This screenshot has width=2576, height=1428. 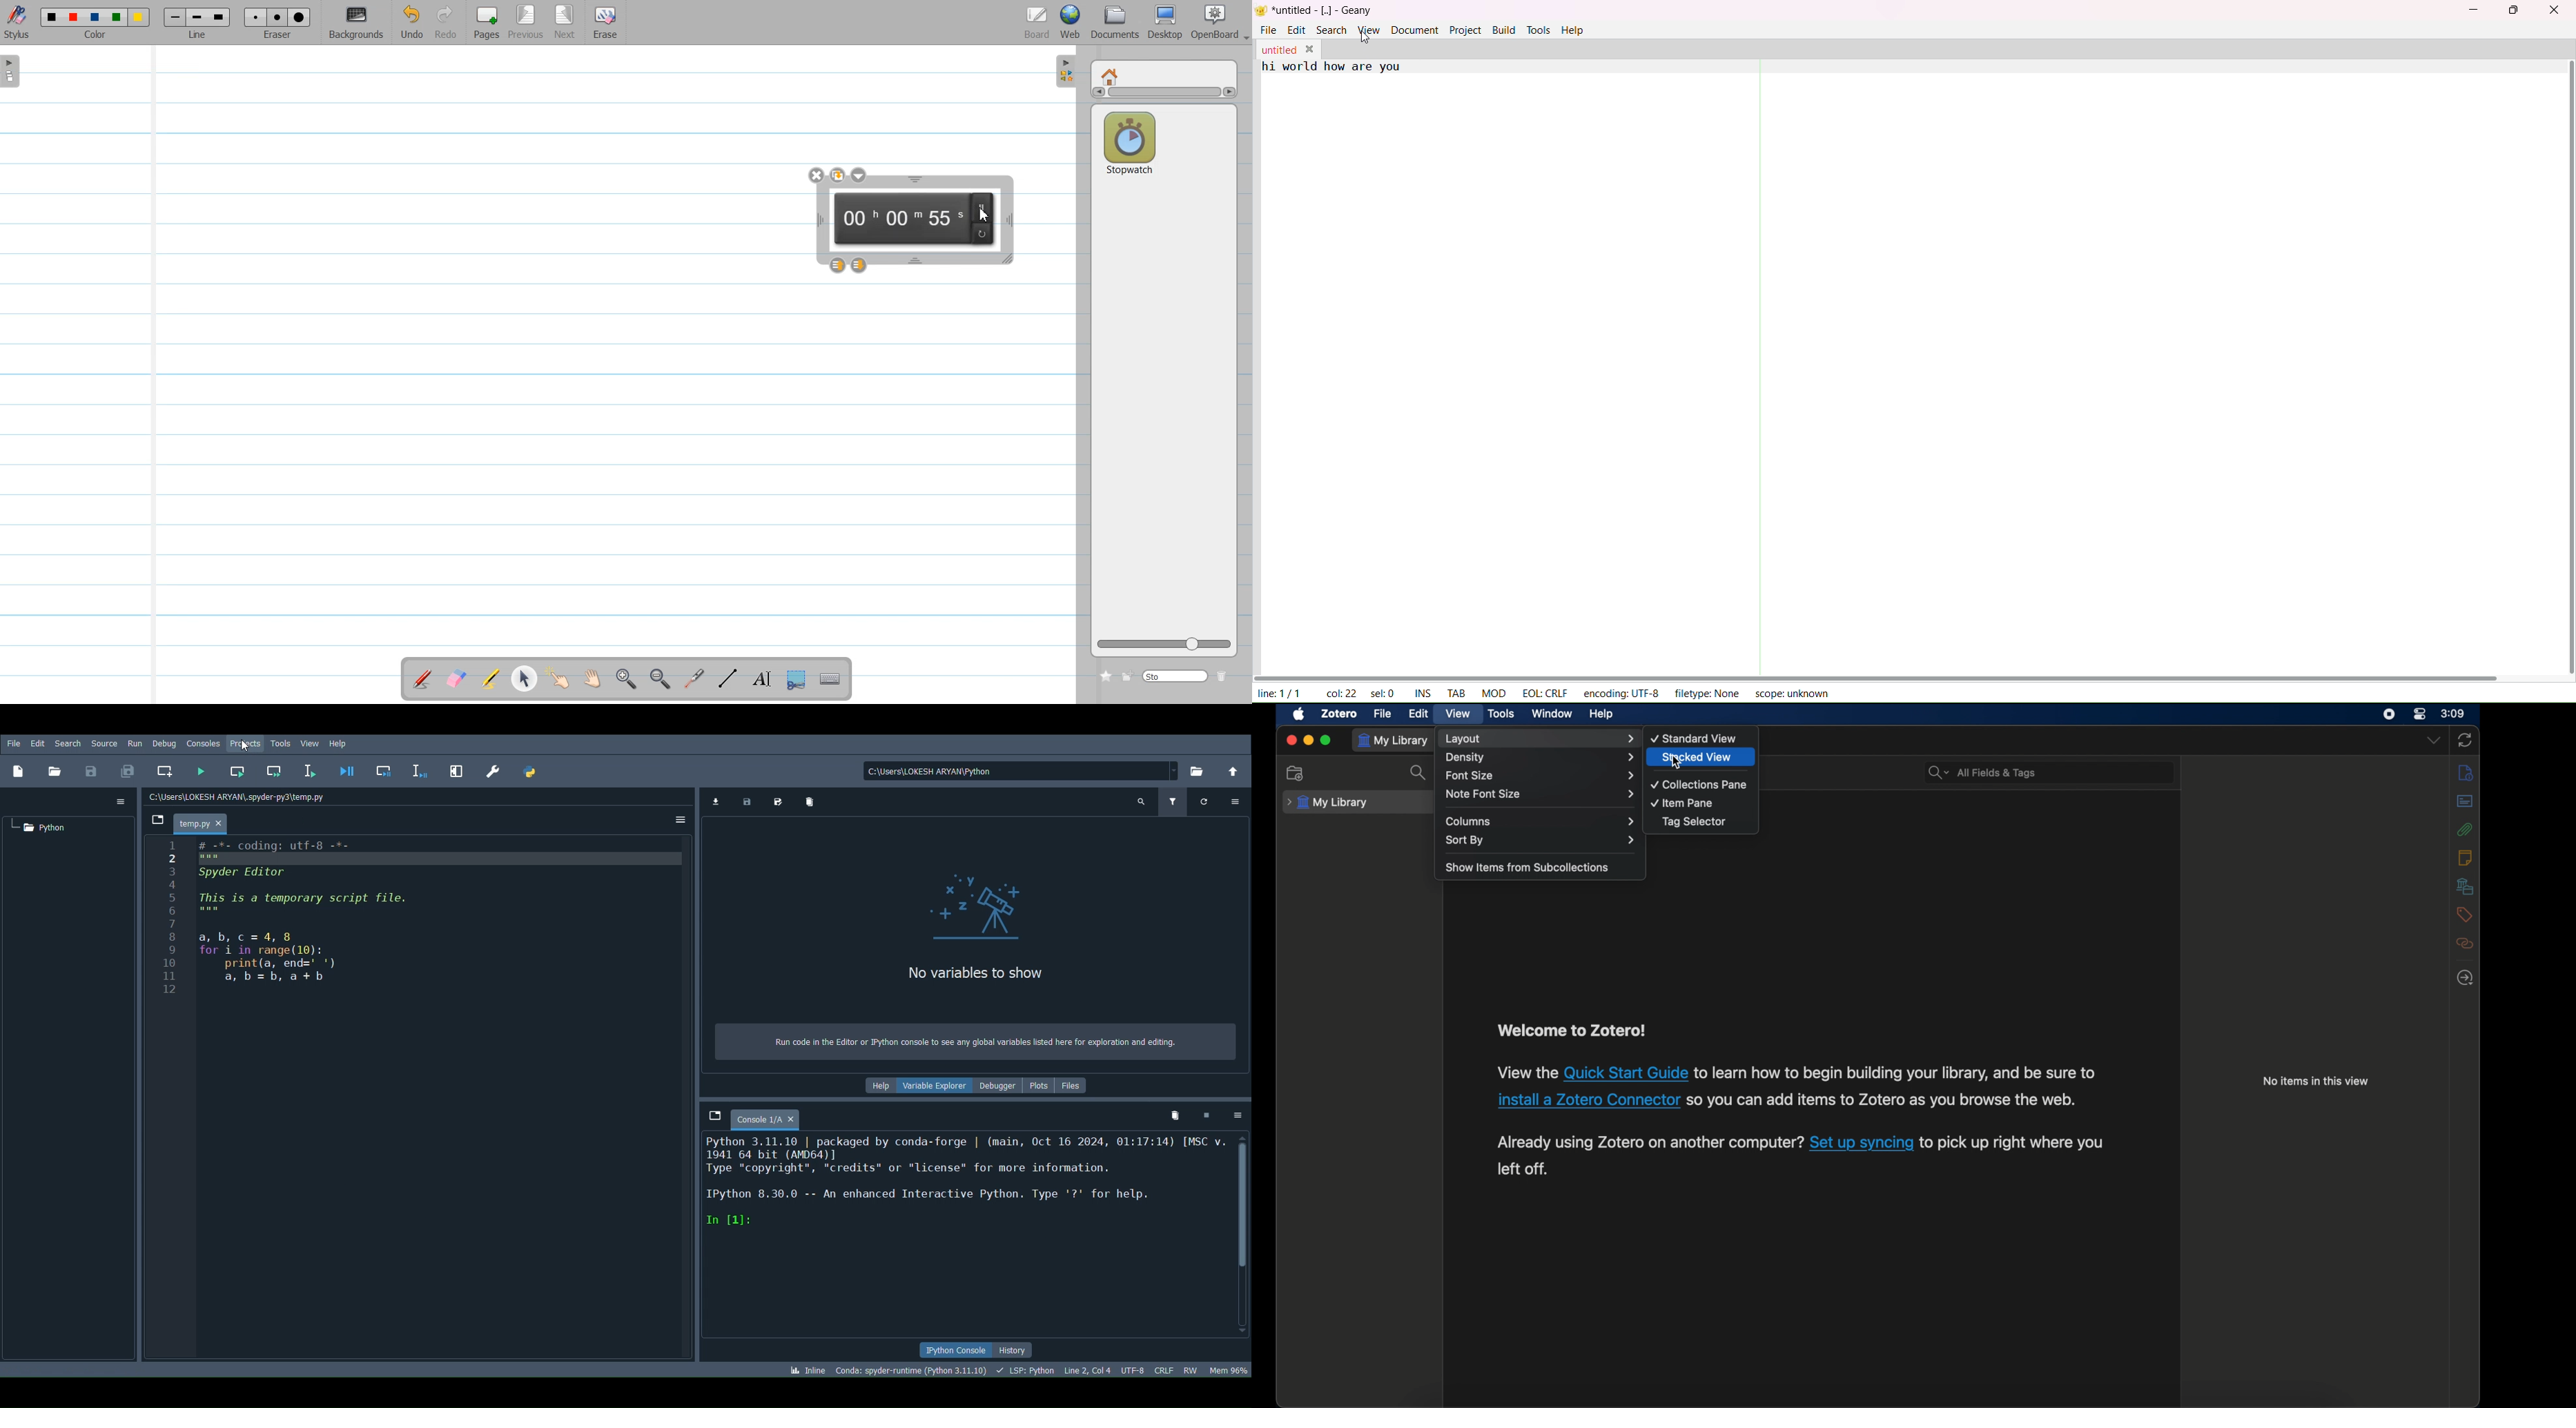 I want to click on info, so click(x=2315, y=1082).